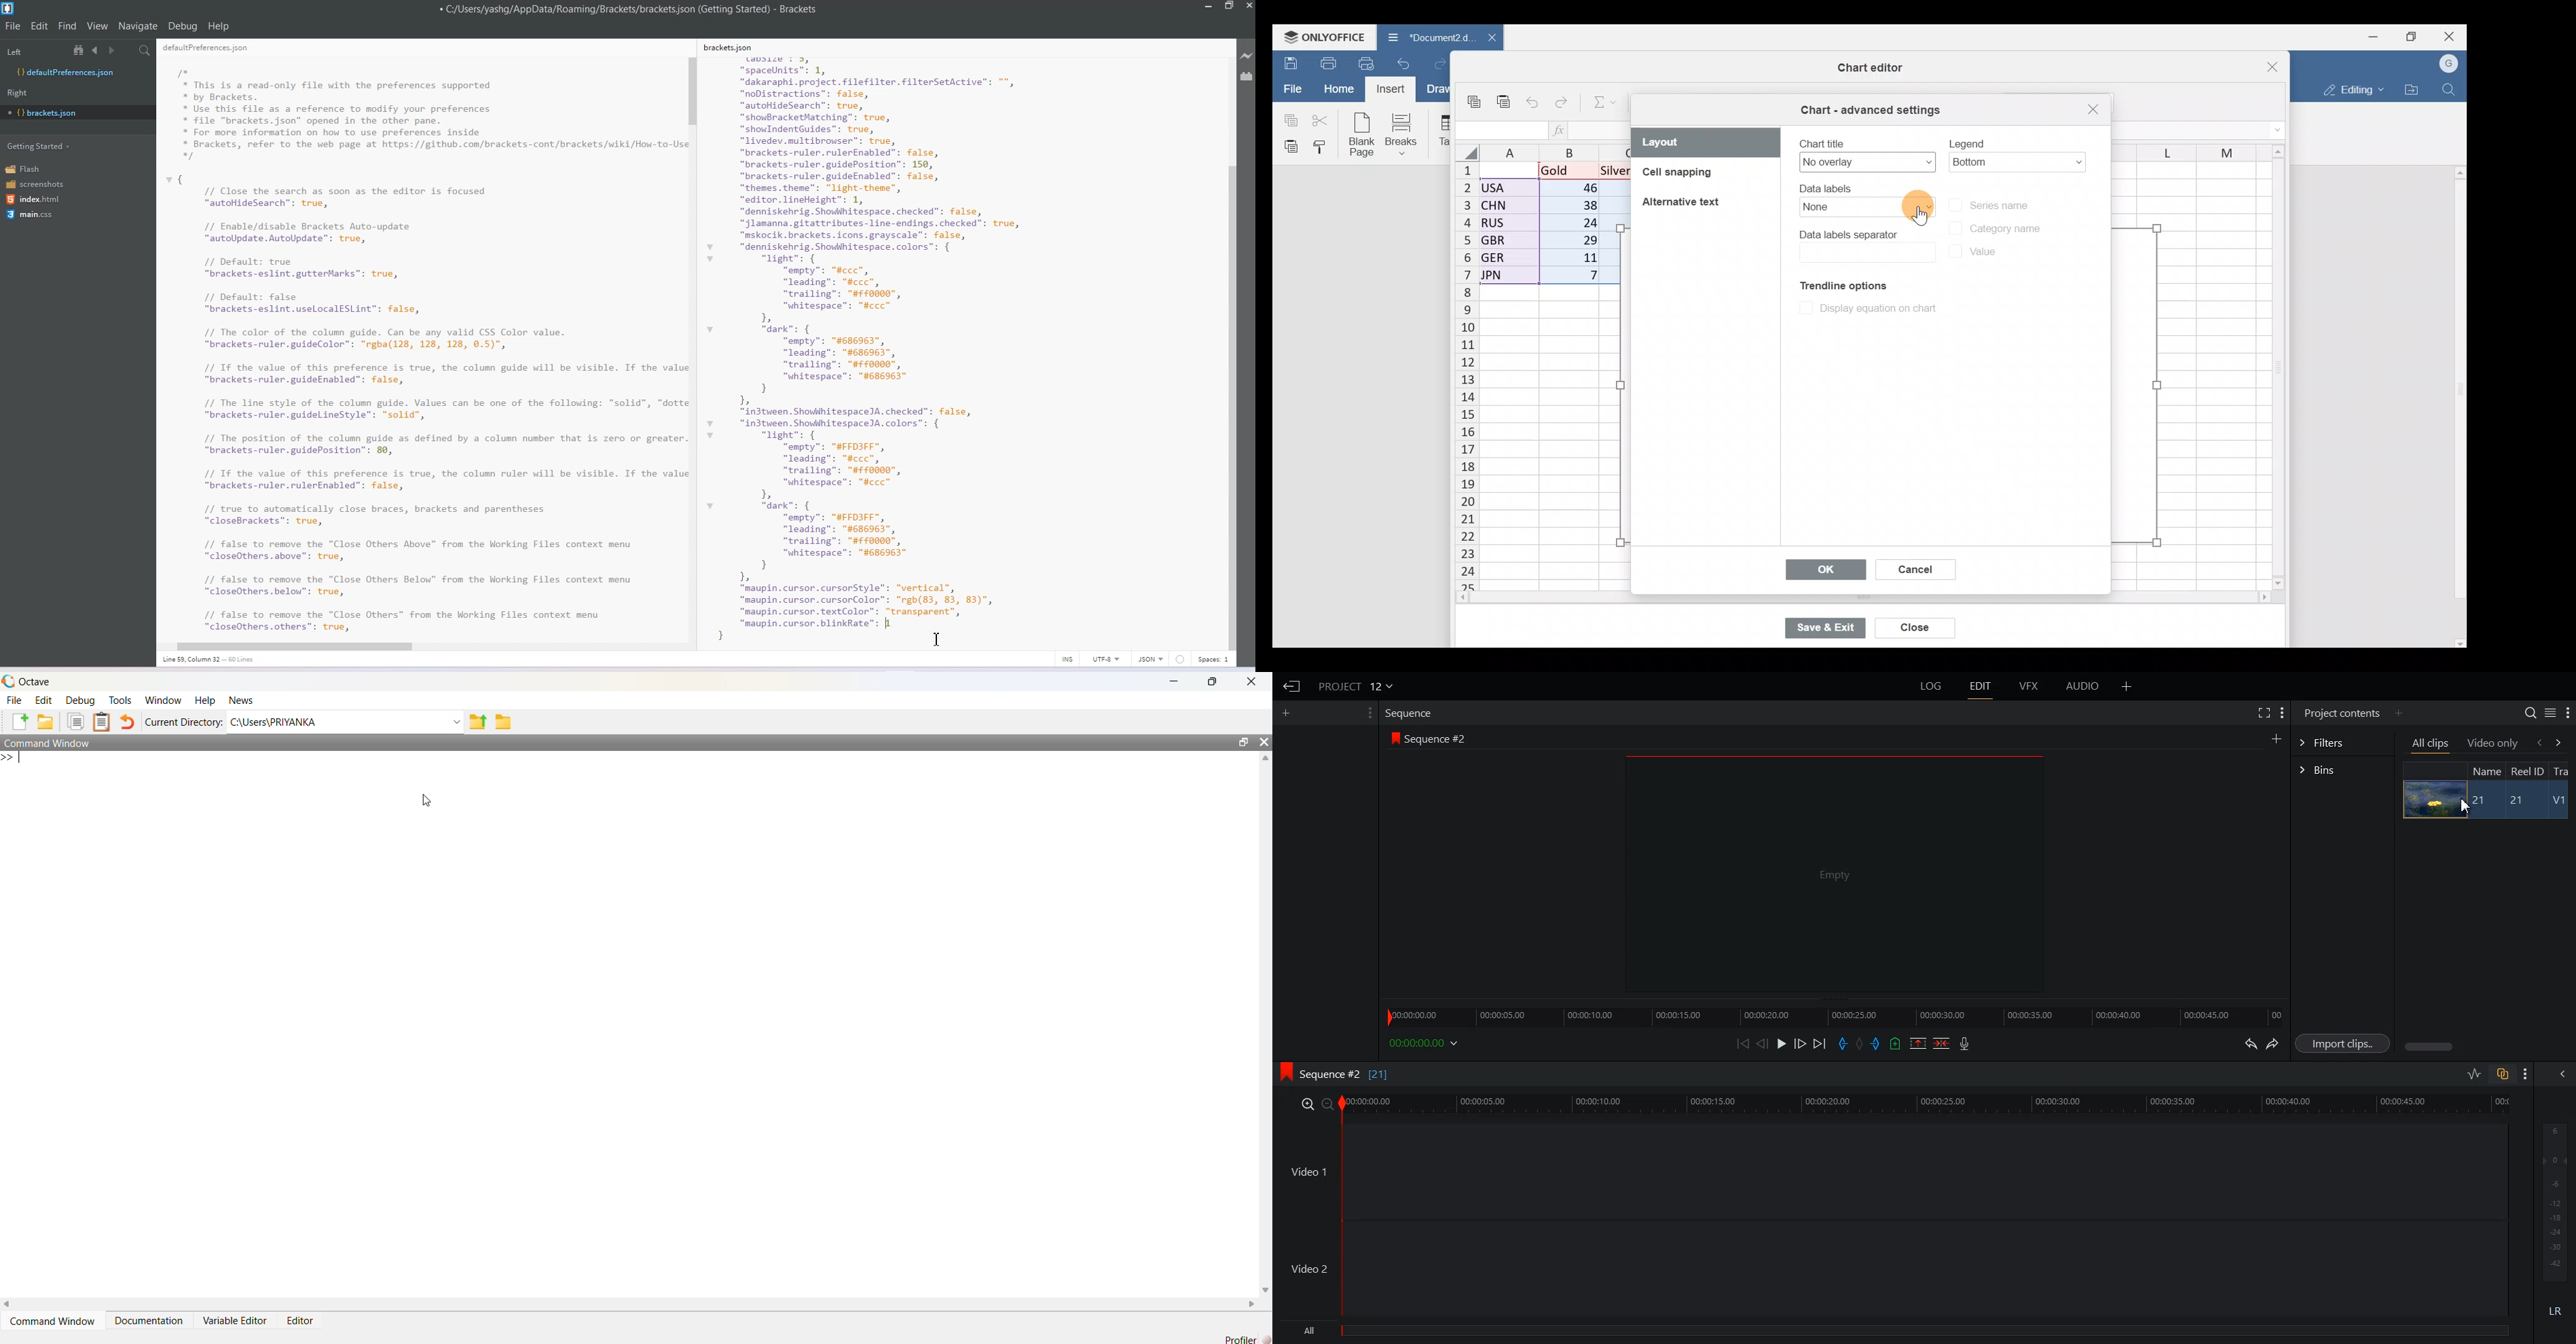 This screenshot has width=2576, height=1344. Describe the element at coordinates (2261, 69) in the screenshot. I see `Close` at that location.